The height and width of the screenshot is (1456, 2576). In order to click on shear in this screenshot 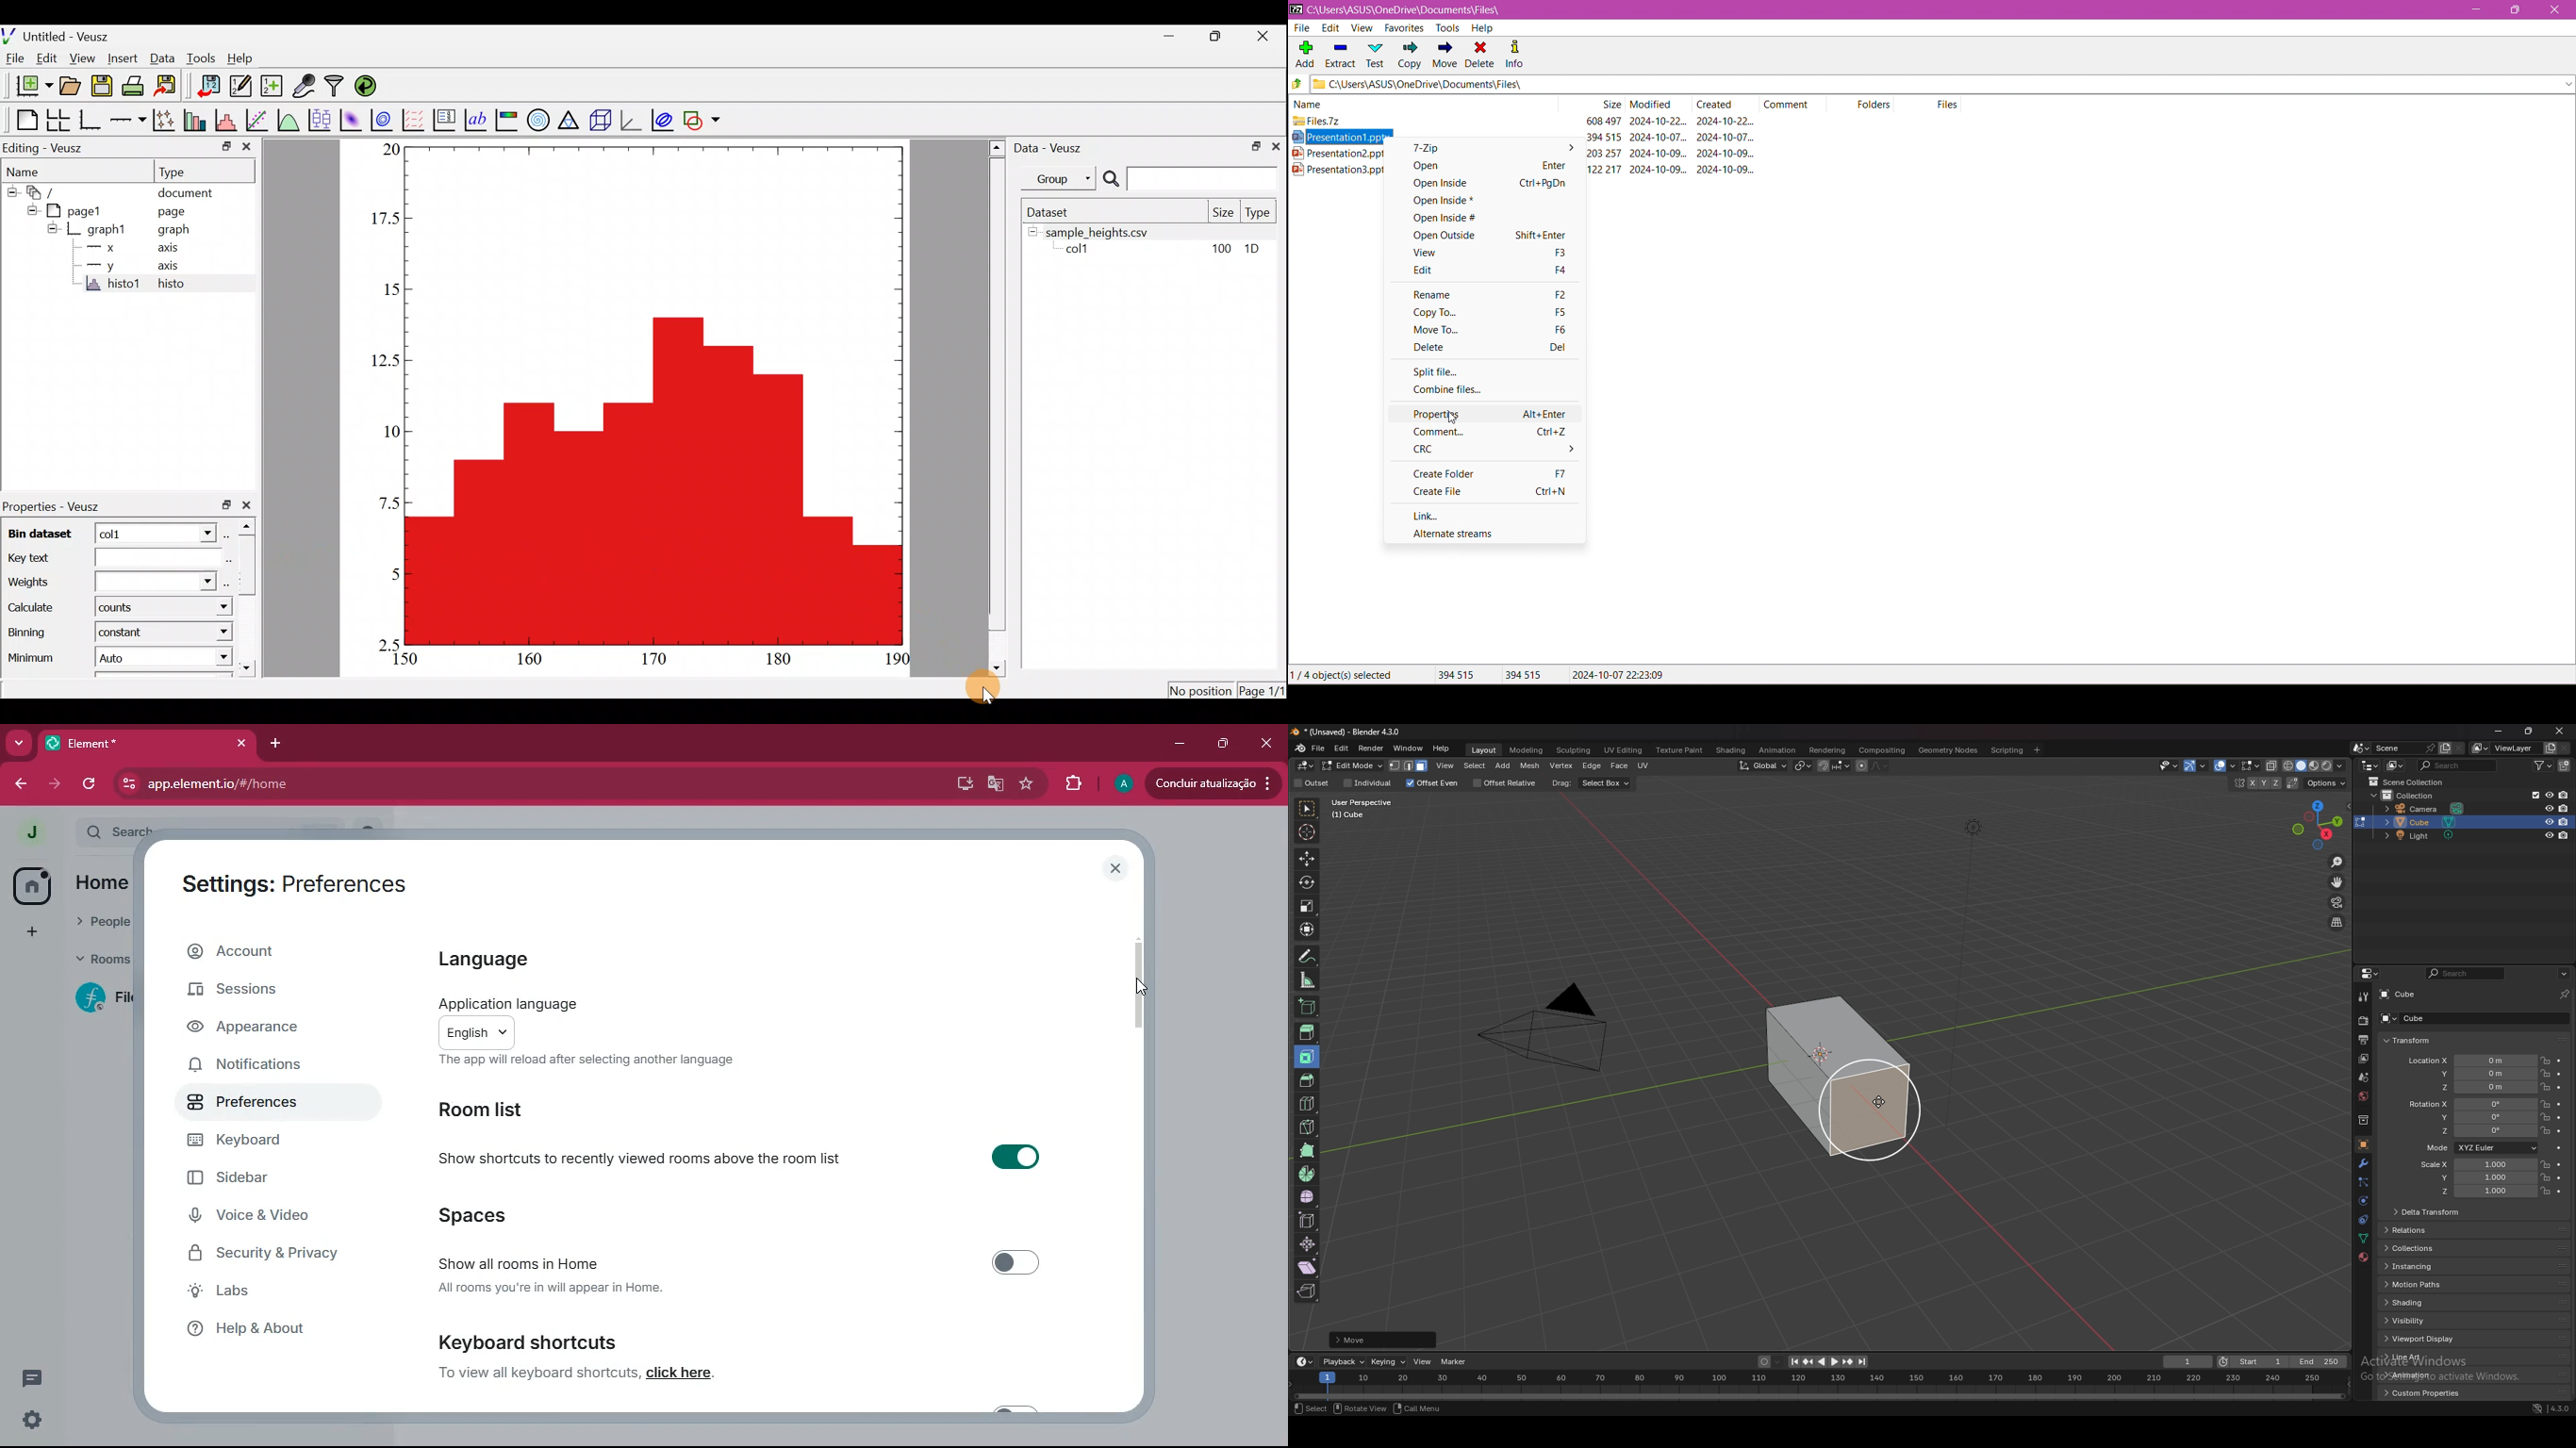, I will do `click(1307, 1267)`.